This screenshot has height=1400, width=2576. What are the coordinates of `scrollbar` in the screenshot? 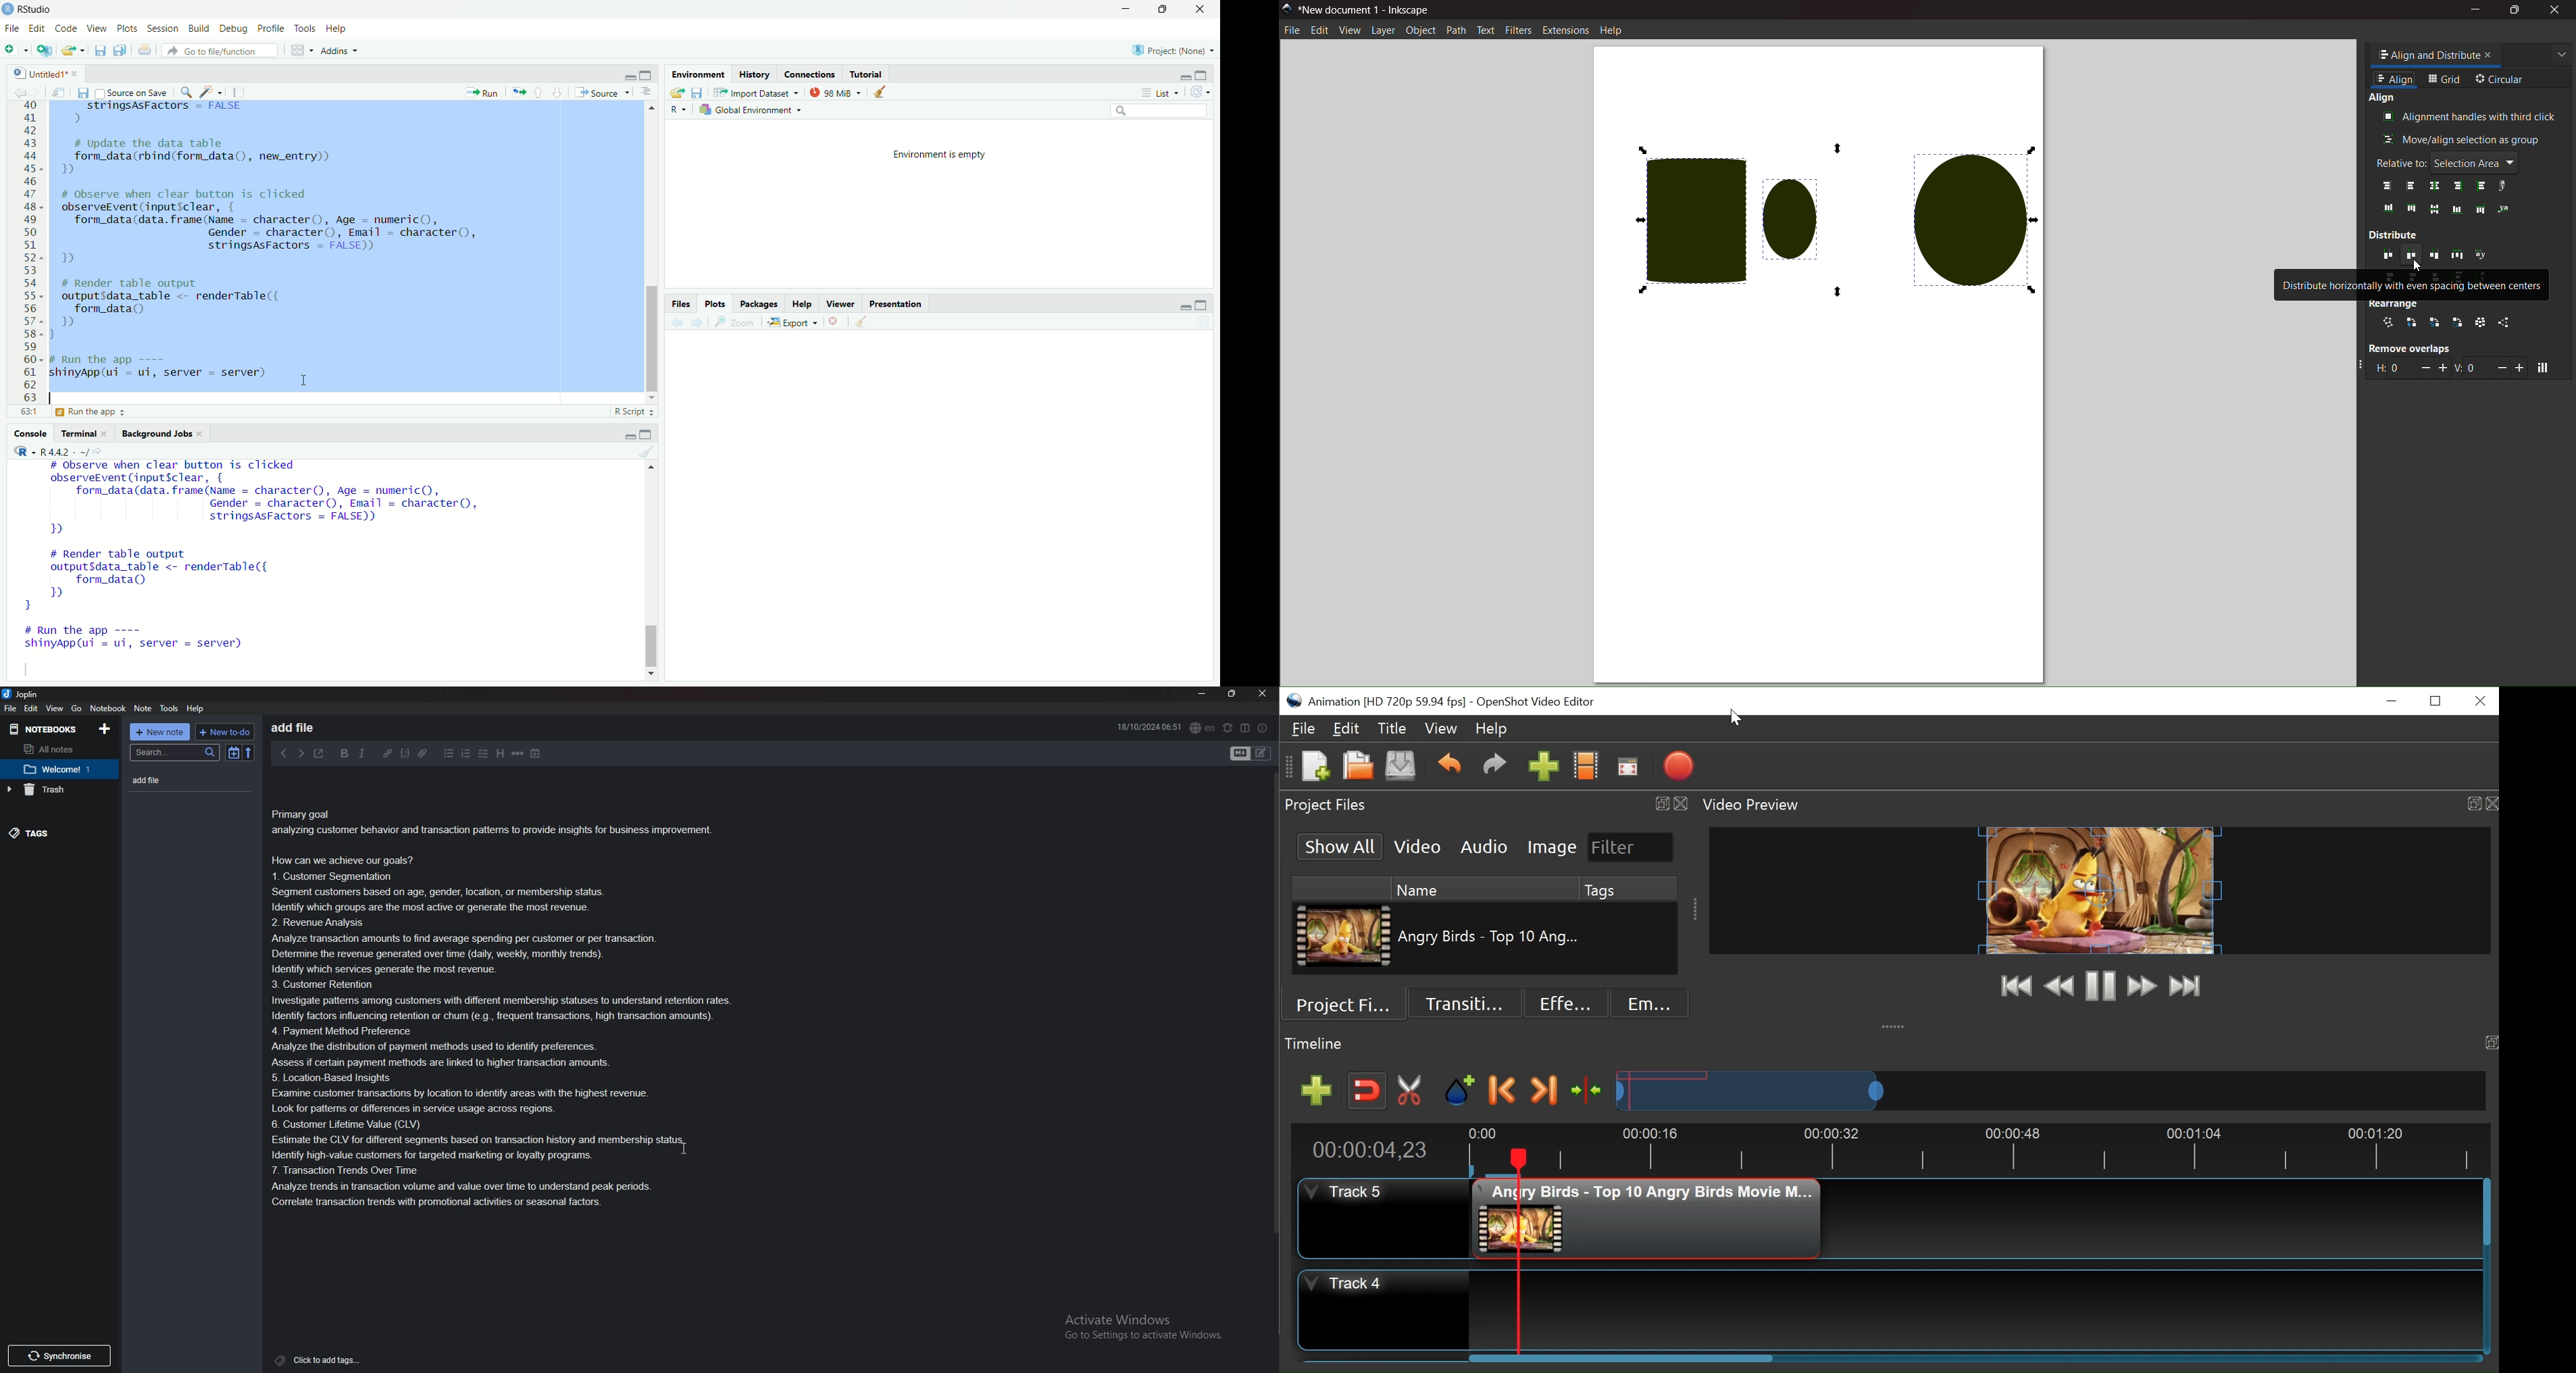 It's located at (652, 573).